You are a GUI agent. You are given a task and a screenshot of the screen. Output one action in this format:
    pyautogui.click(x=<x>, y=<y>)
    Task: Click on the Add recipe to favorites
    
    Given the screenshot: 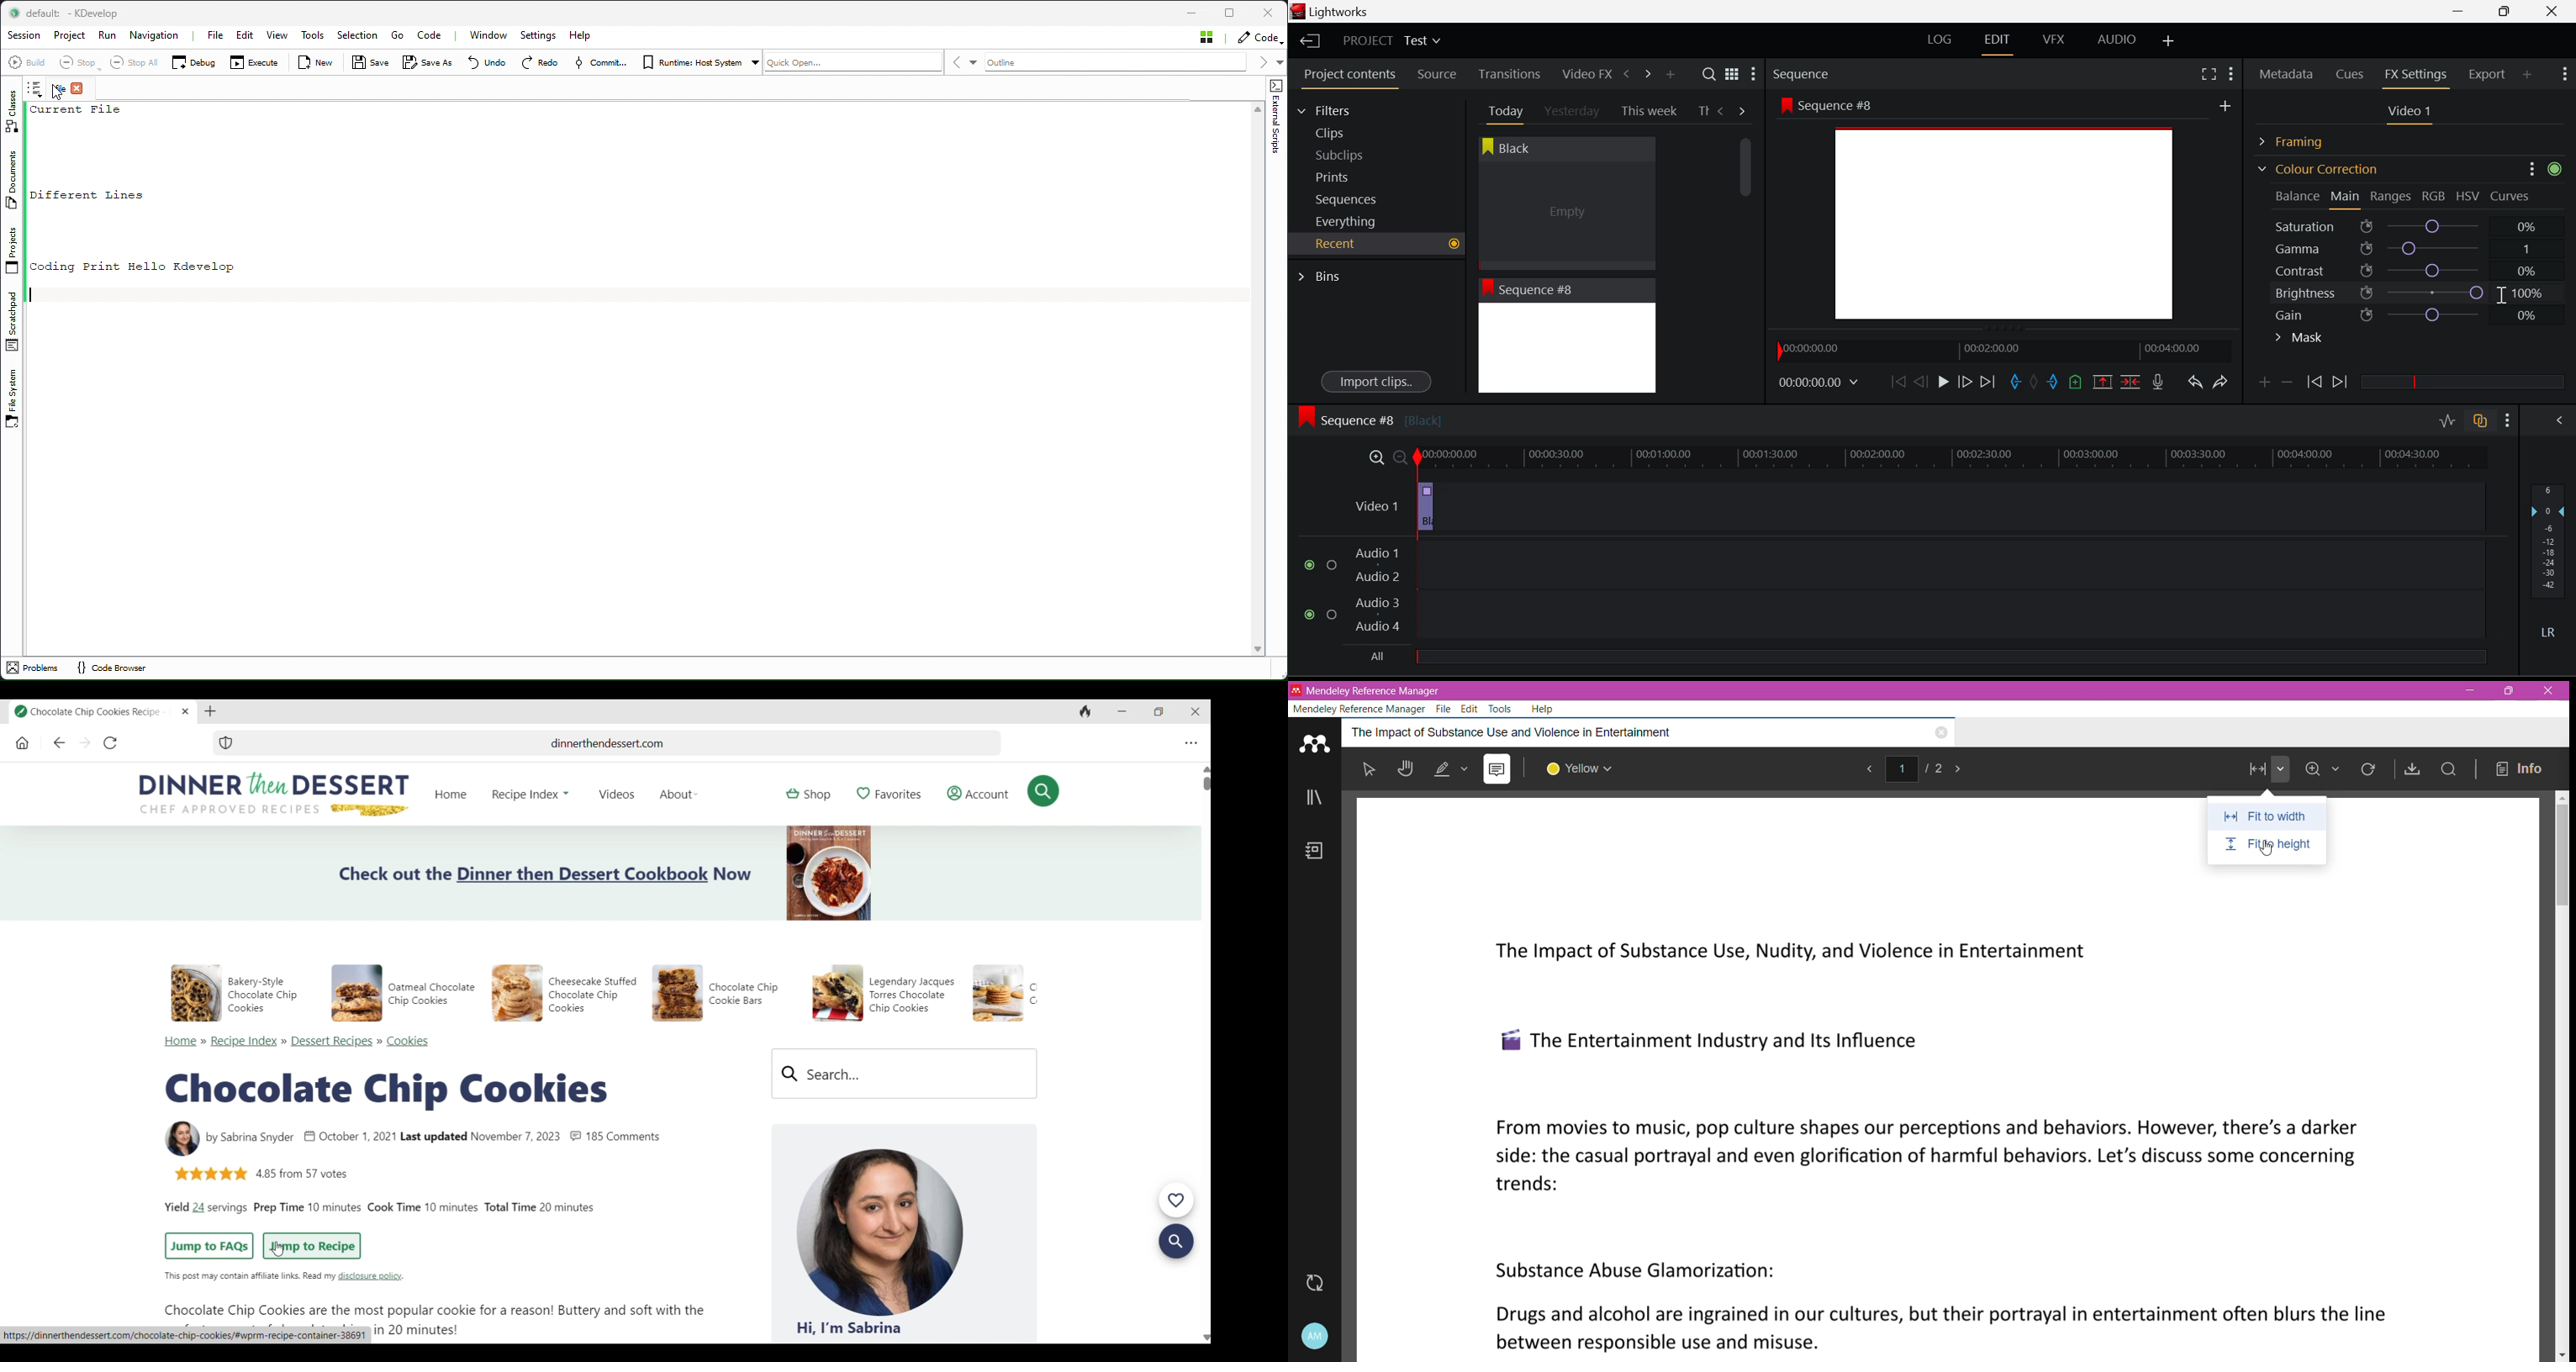 What is the action you would take?
    pyautogui.click(x=889, y=794)
    